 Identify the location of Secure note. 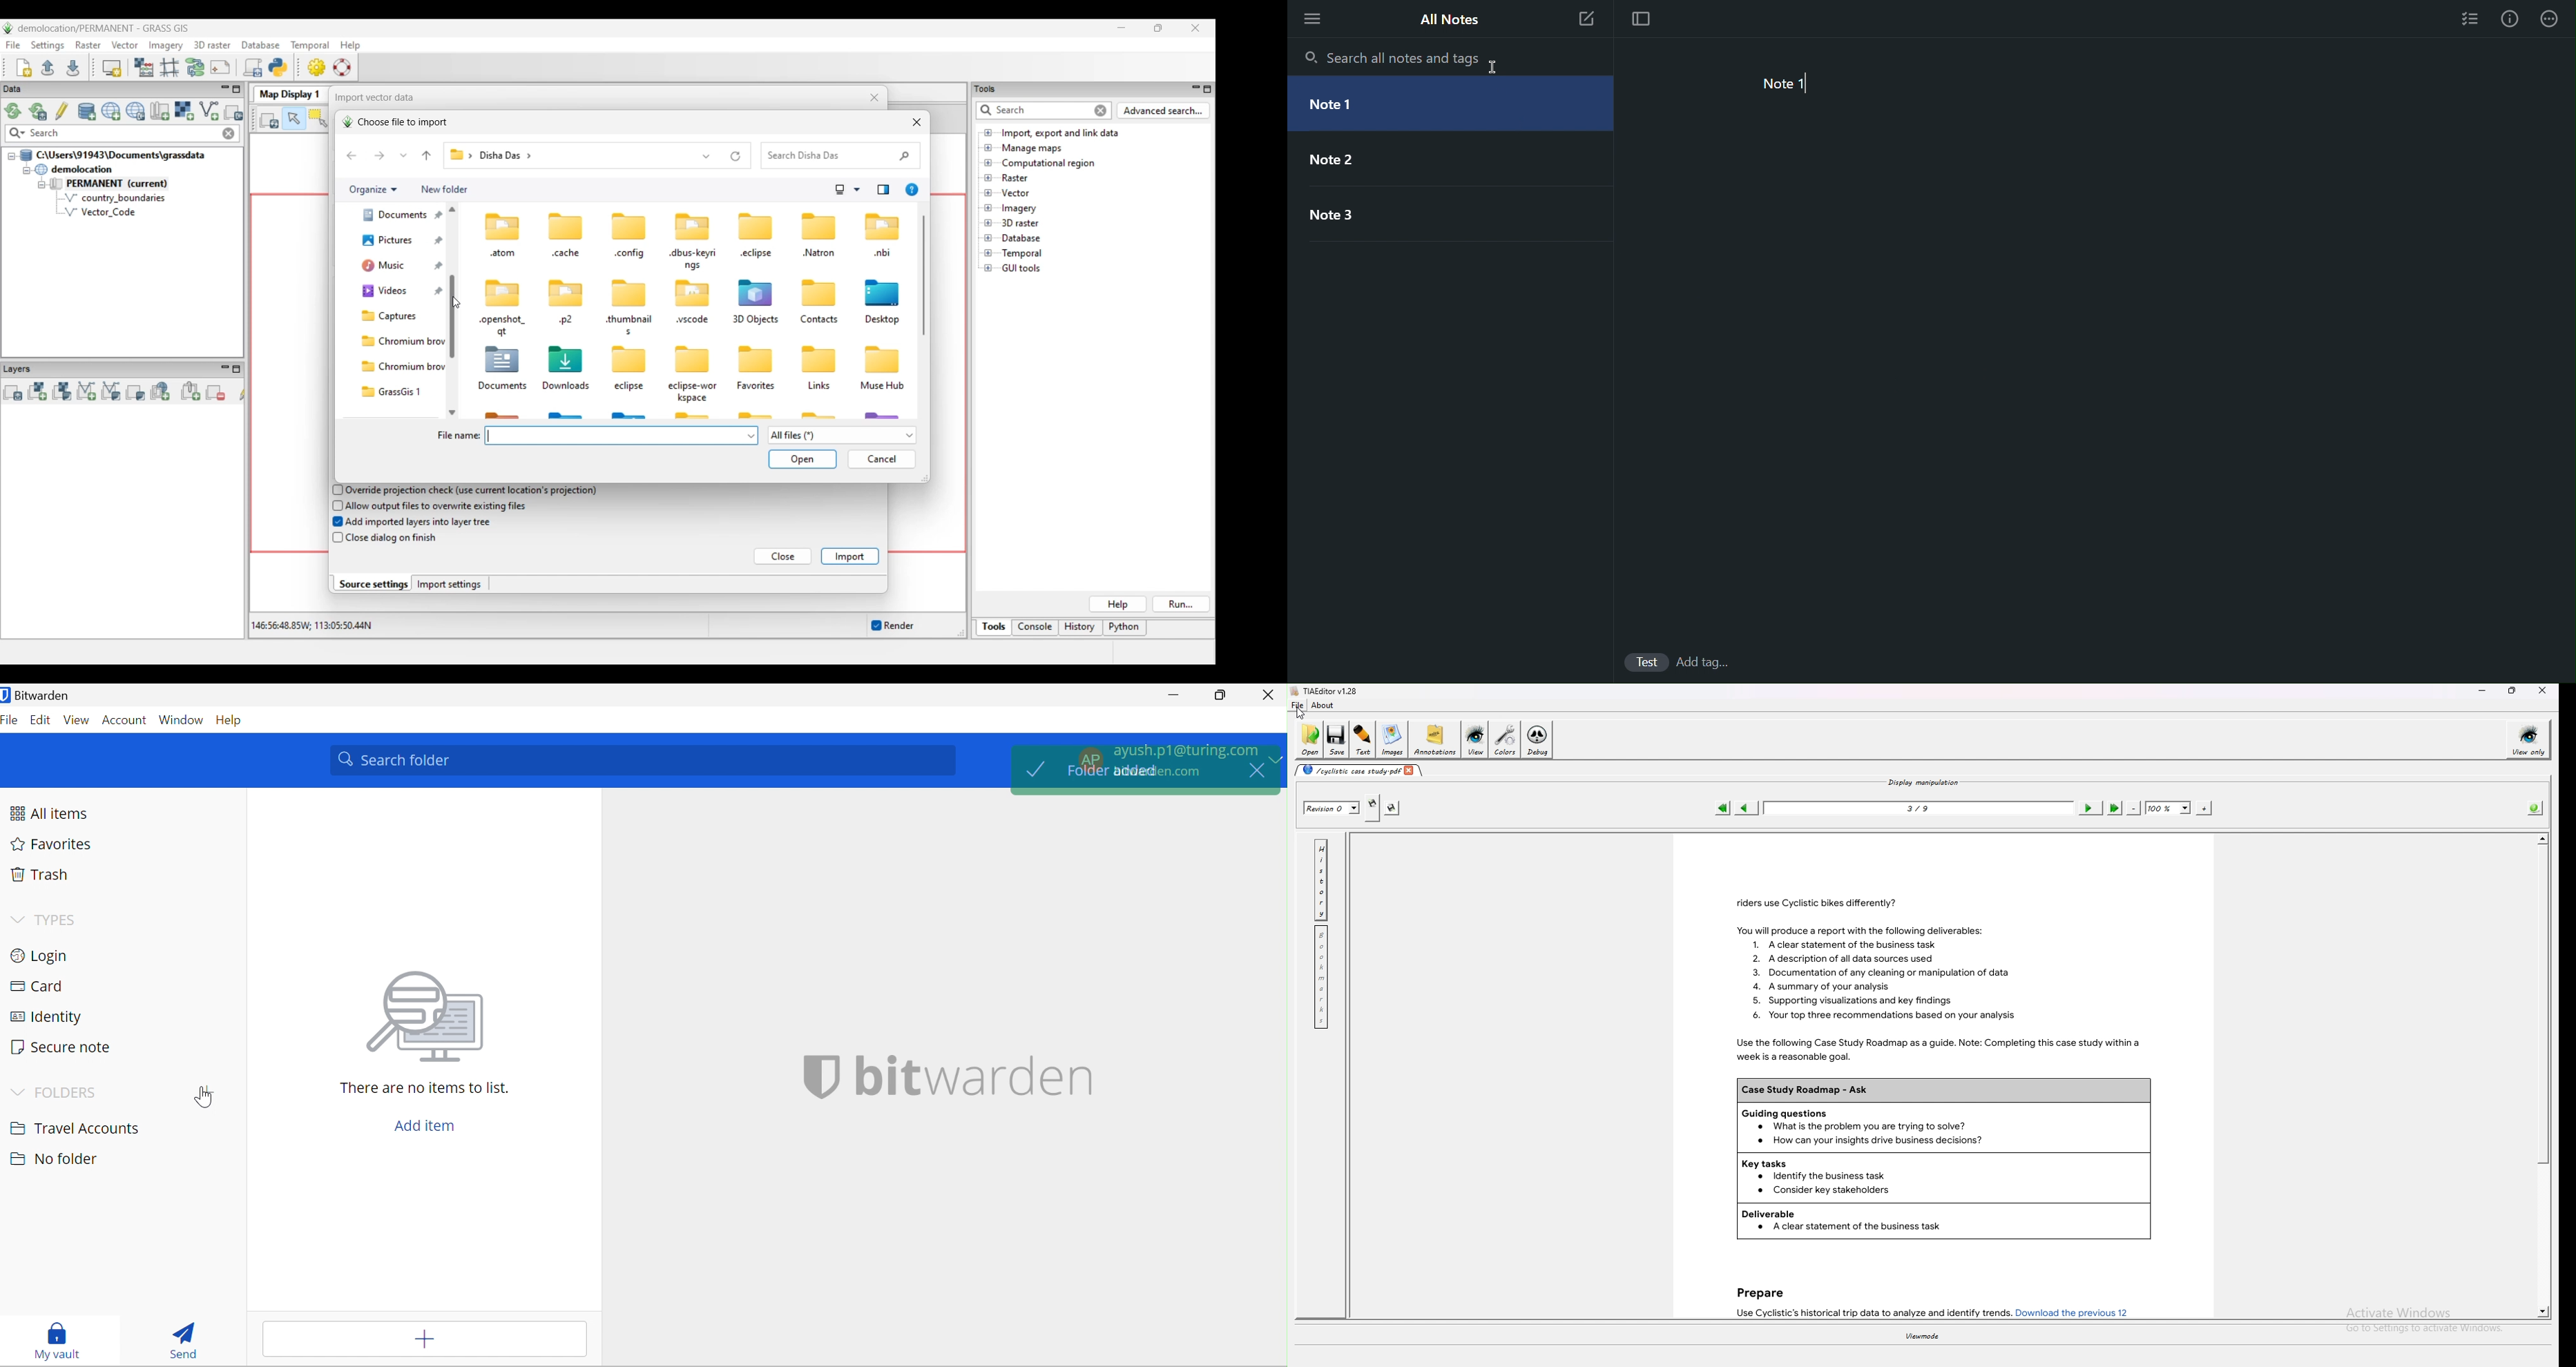
(66, 1048).